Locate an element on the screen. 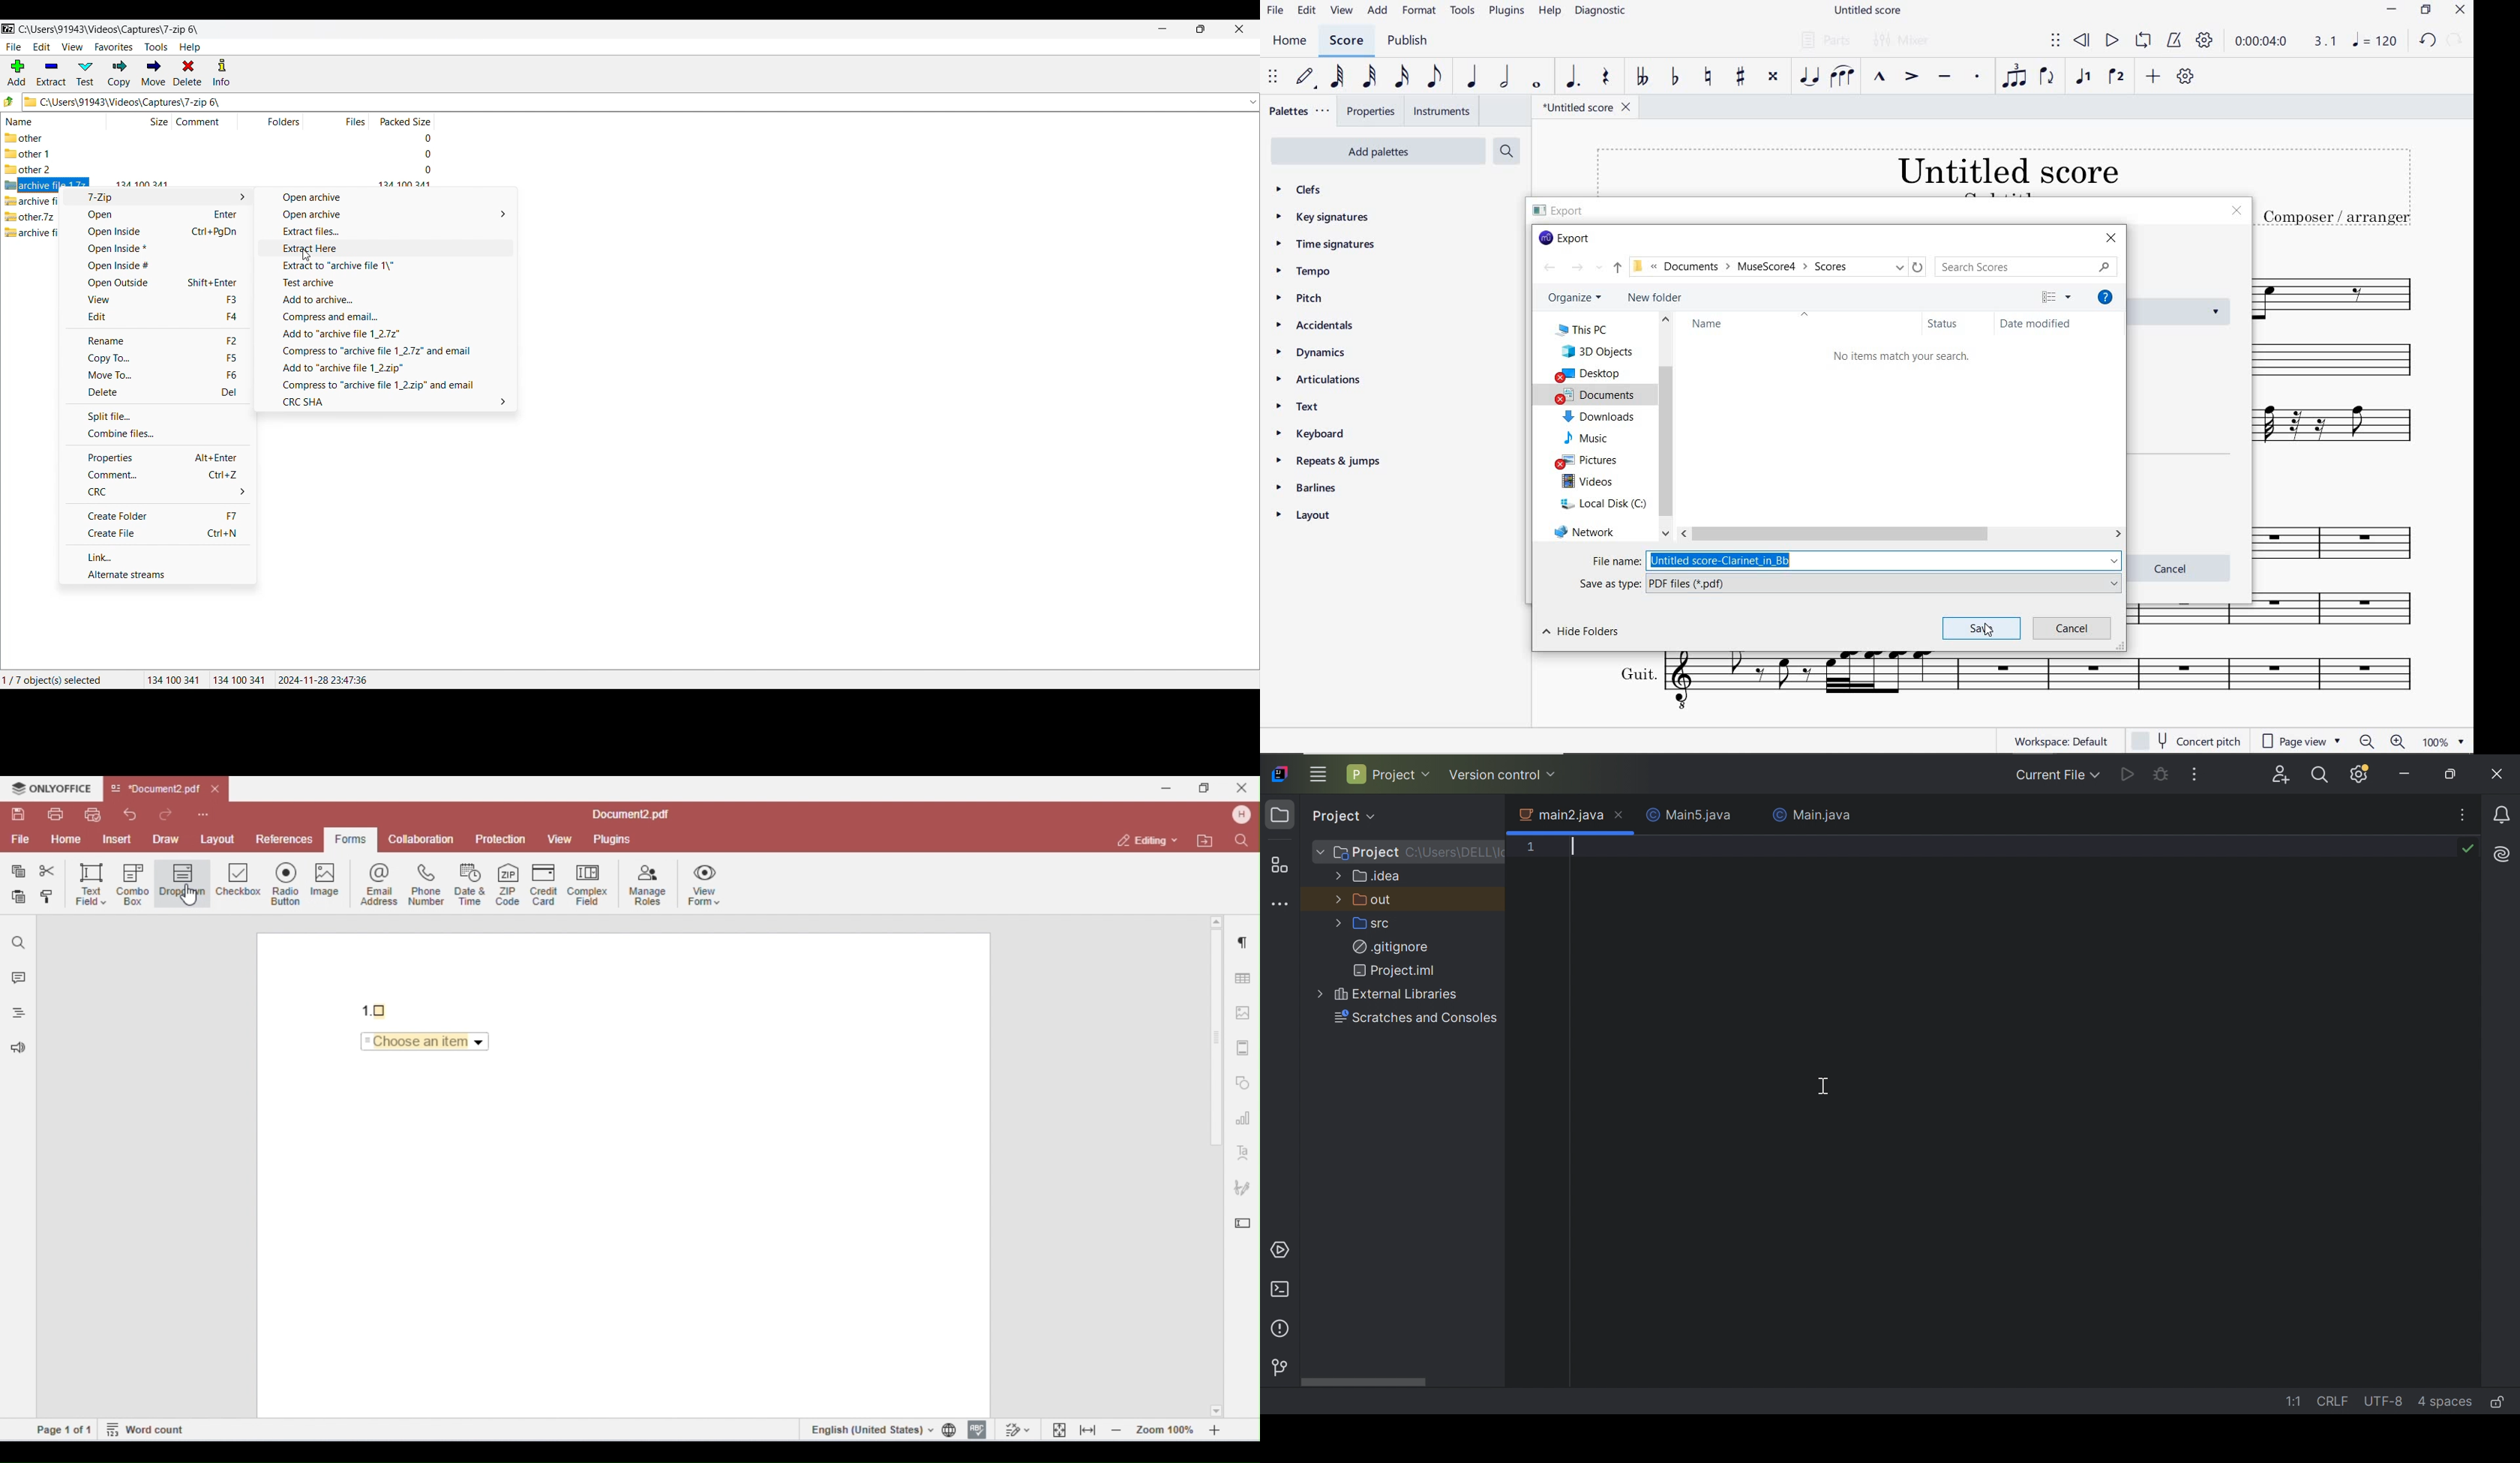  View menu is located at coordinates (73, 47).